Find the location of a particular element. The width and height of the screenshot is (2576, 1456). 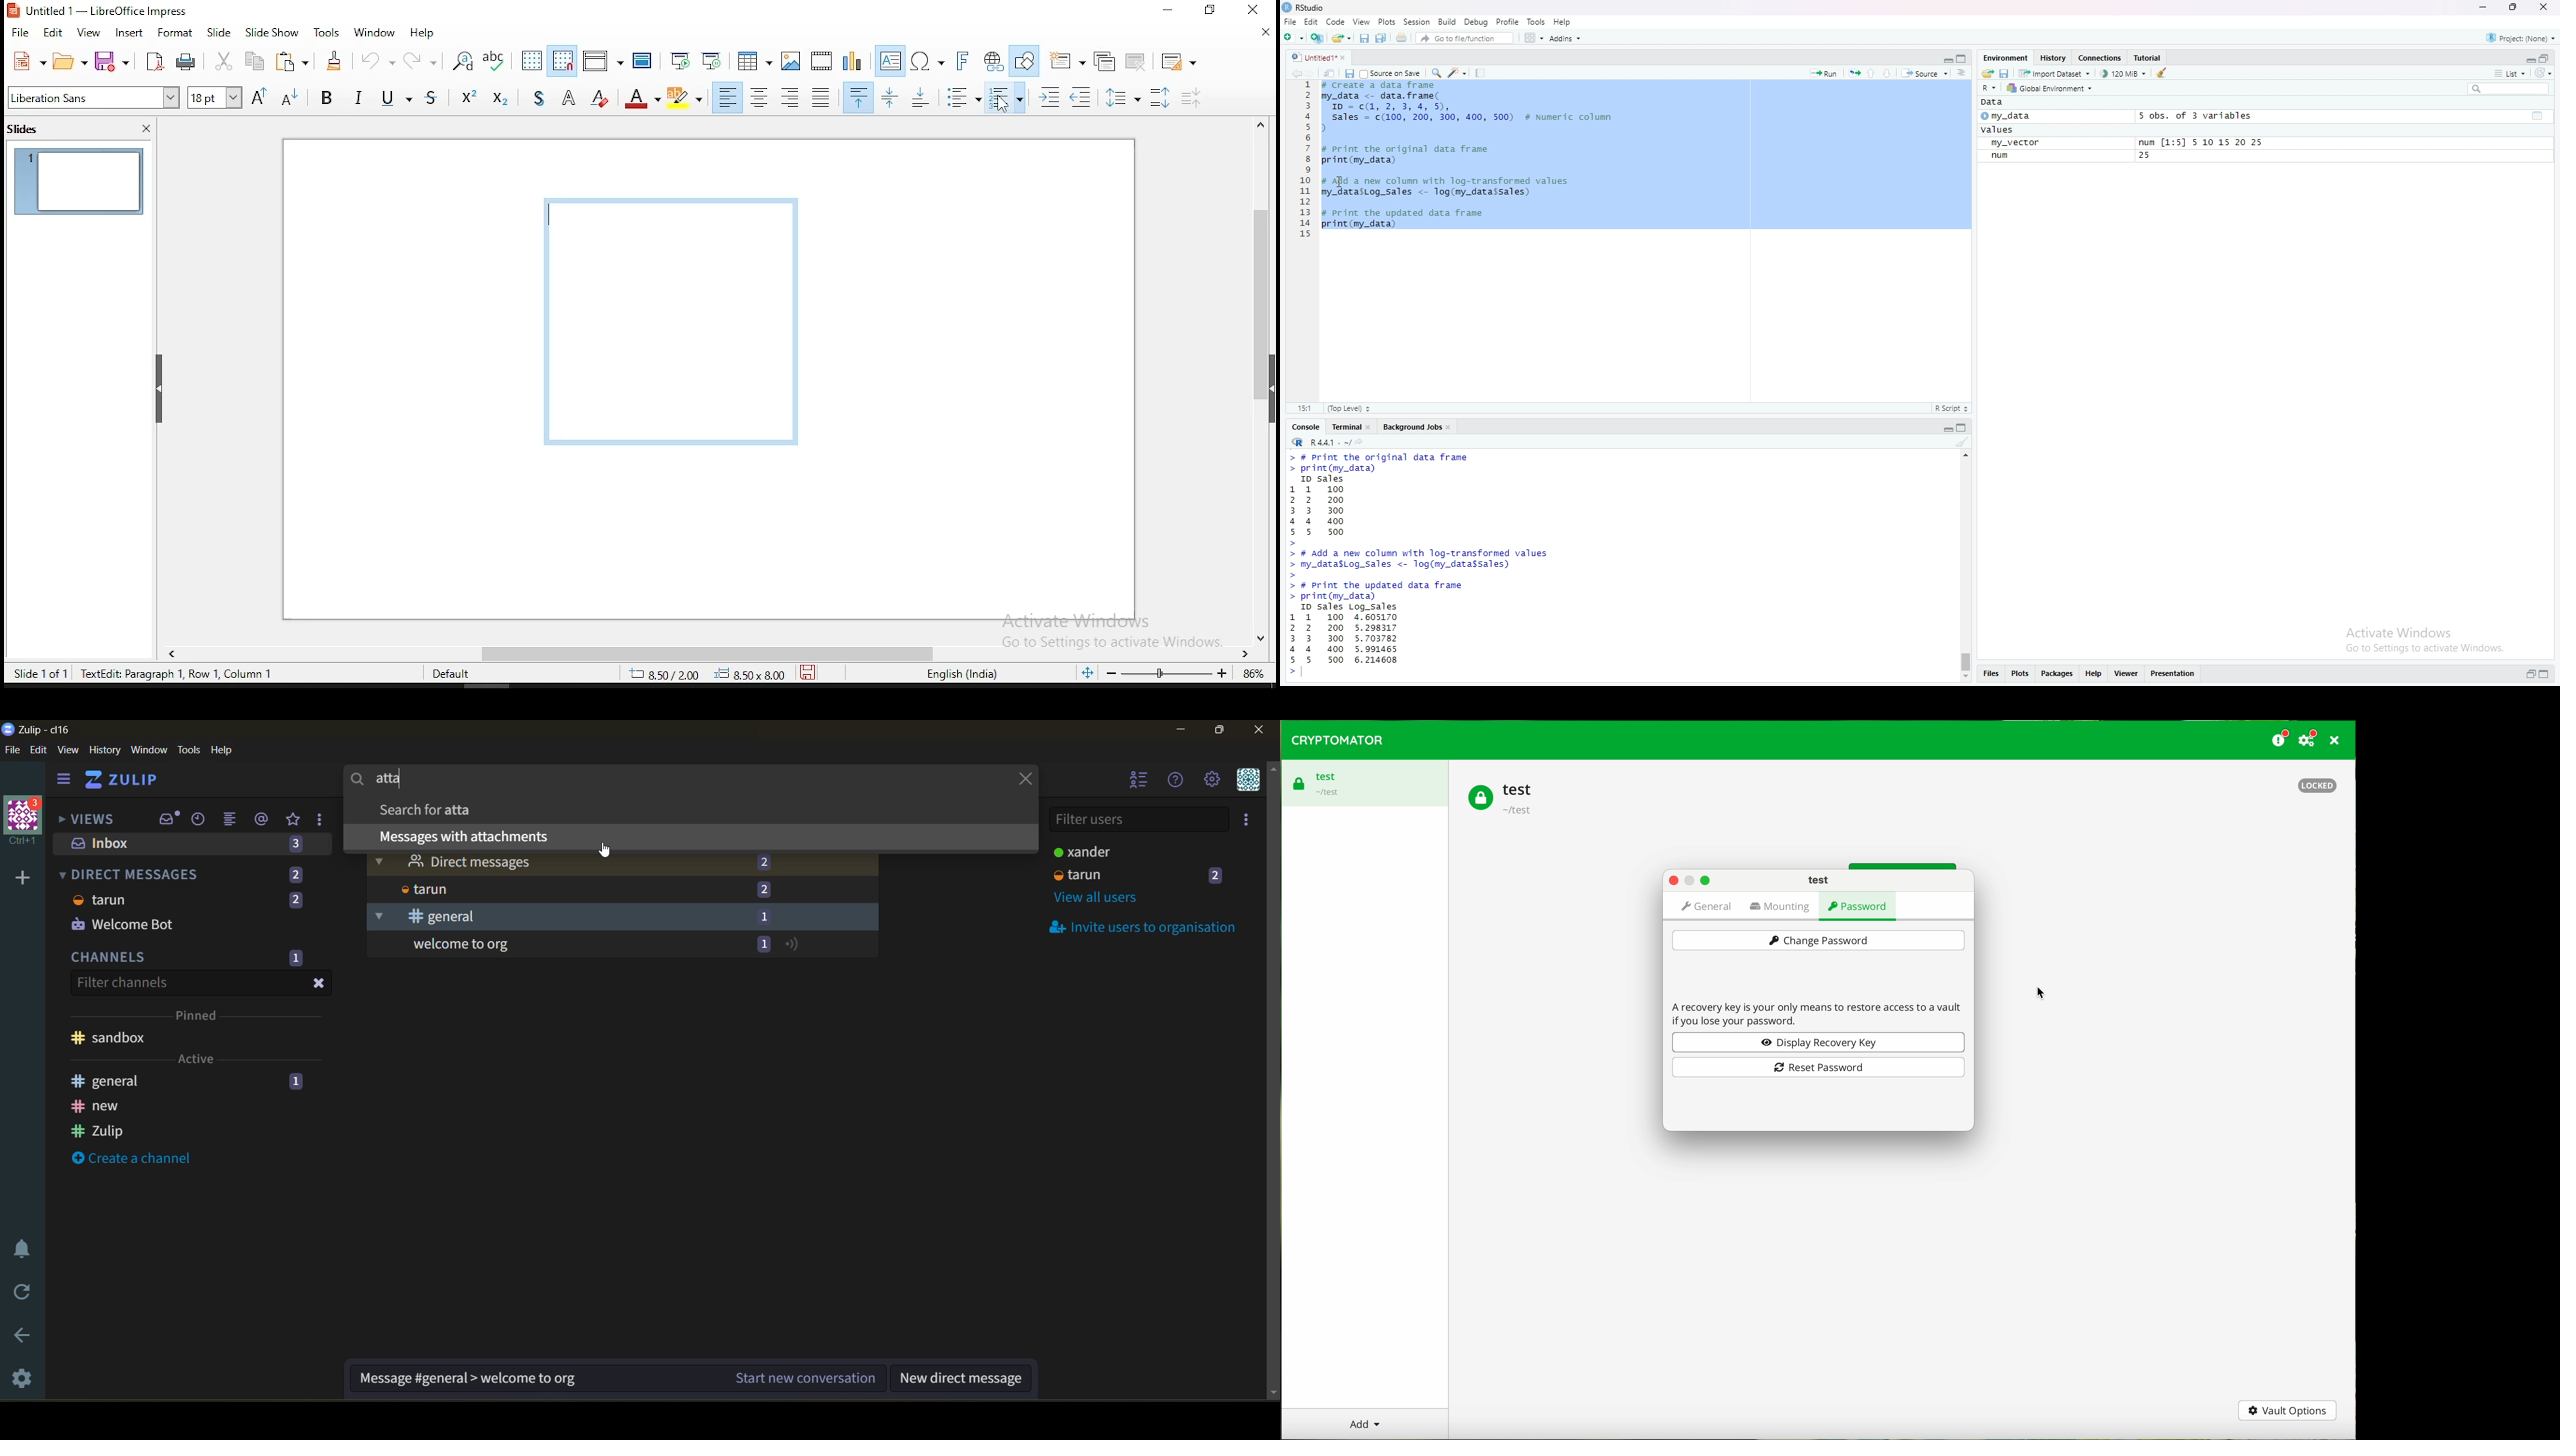

run the current line or selection is located at coordinates (1823, 71).